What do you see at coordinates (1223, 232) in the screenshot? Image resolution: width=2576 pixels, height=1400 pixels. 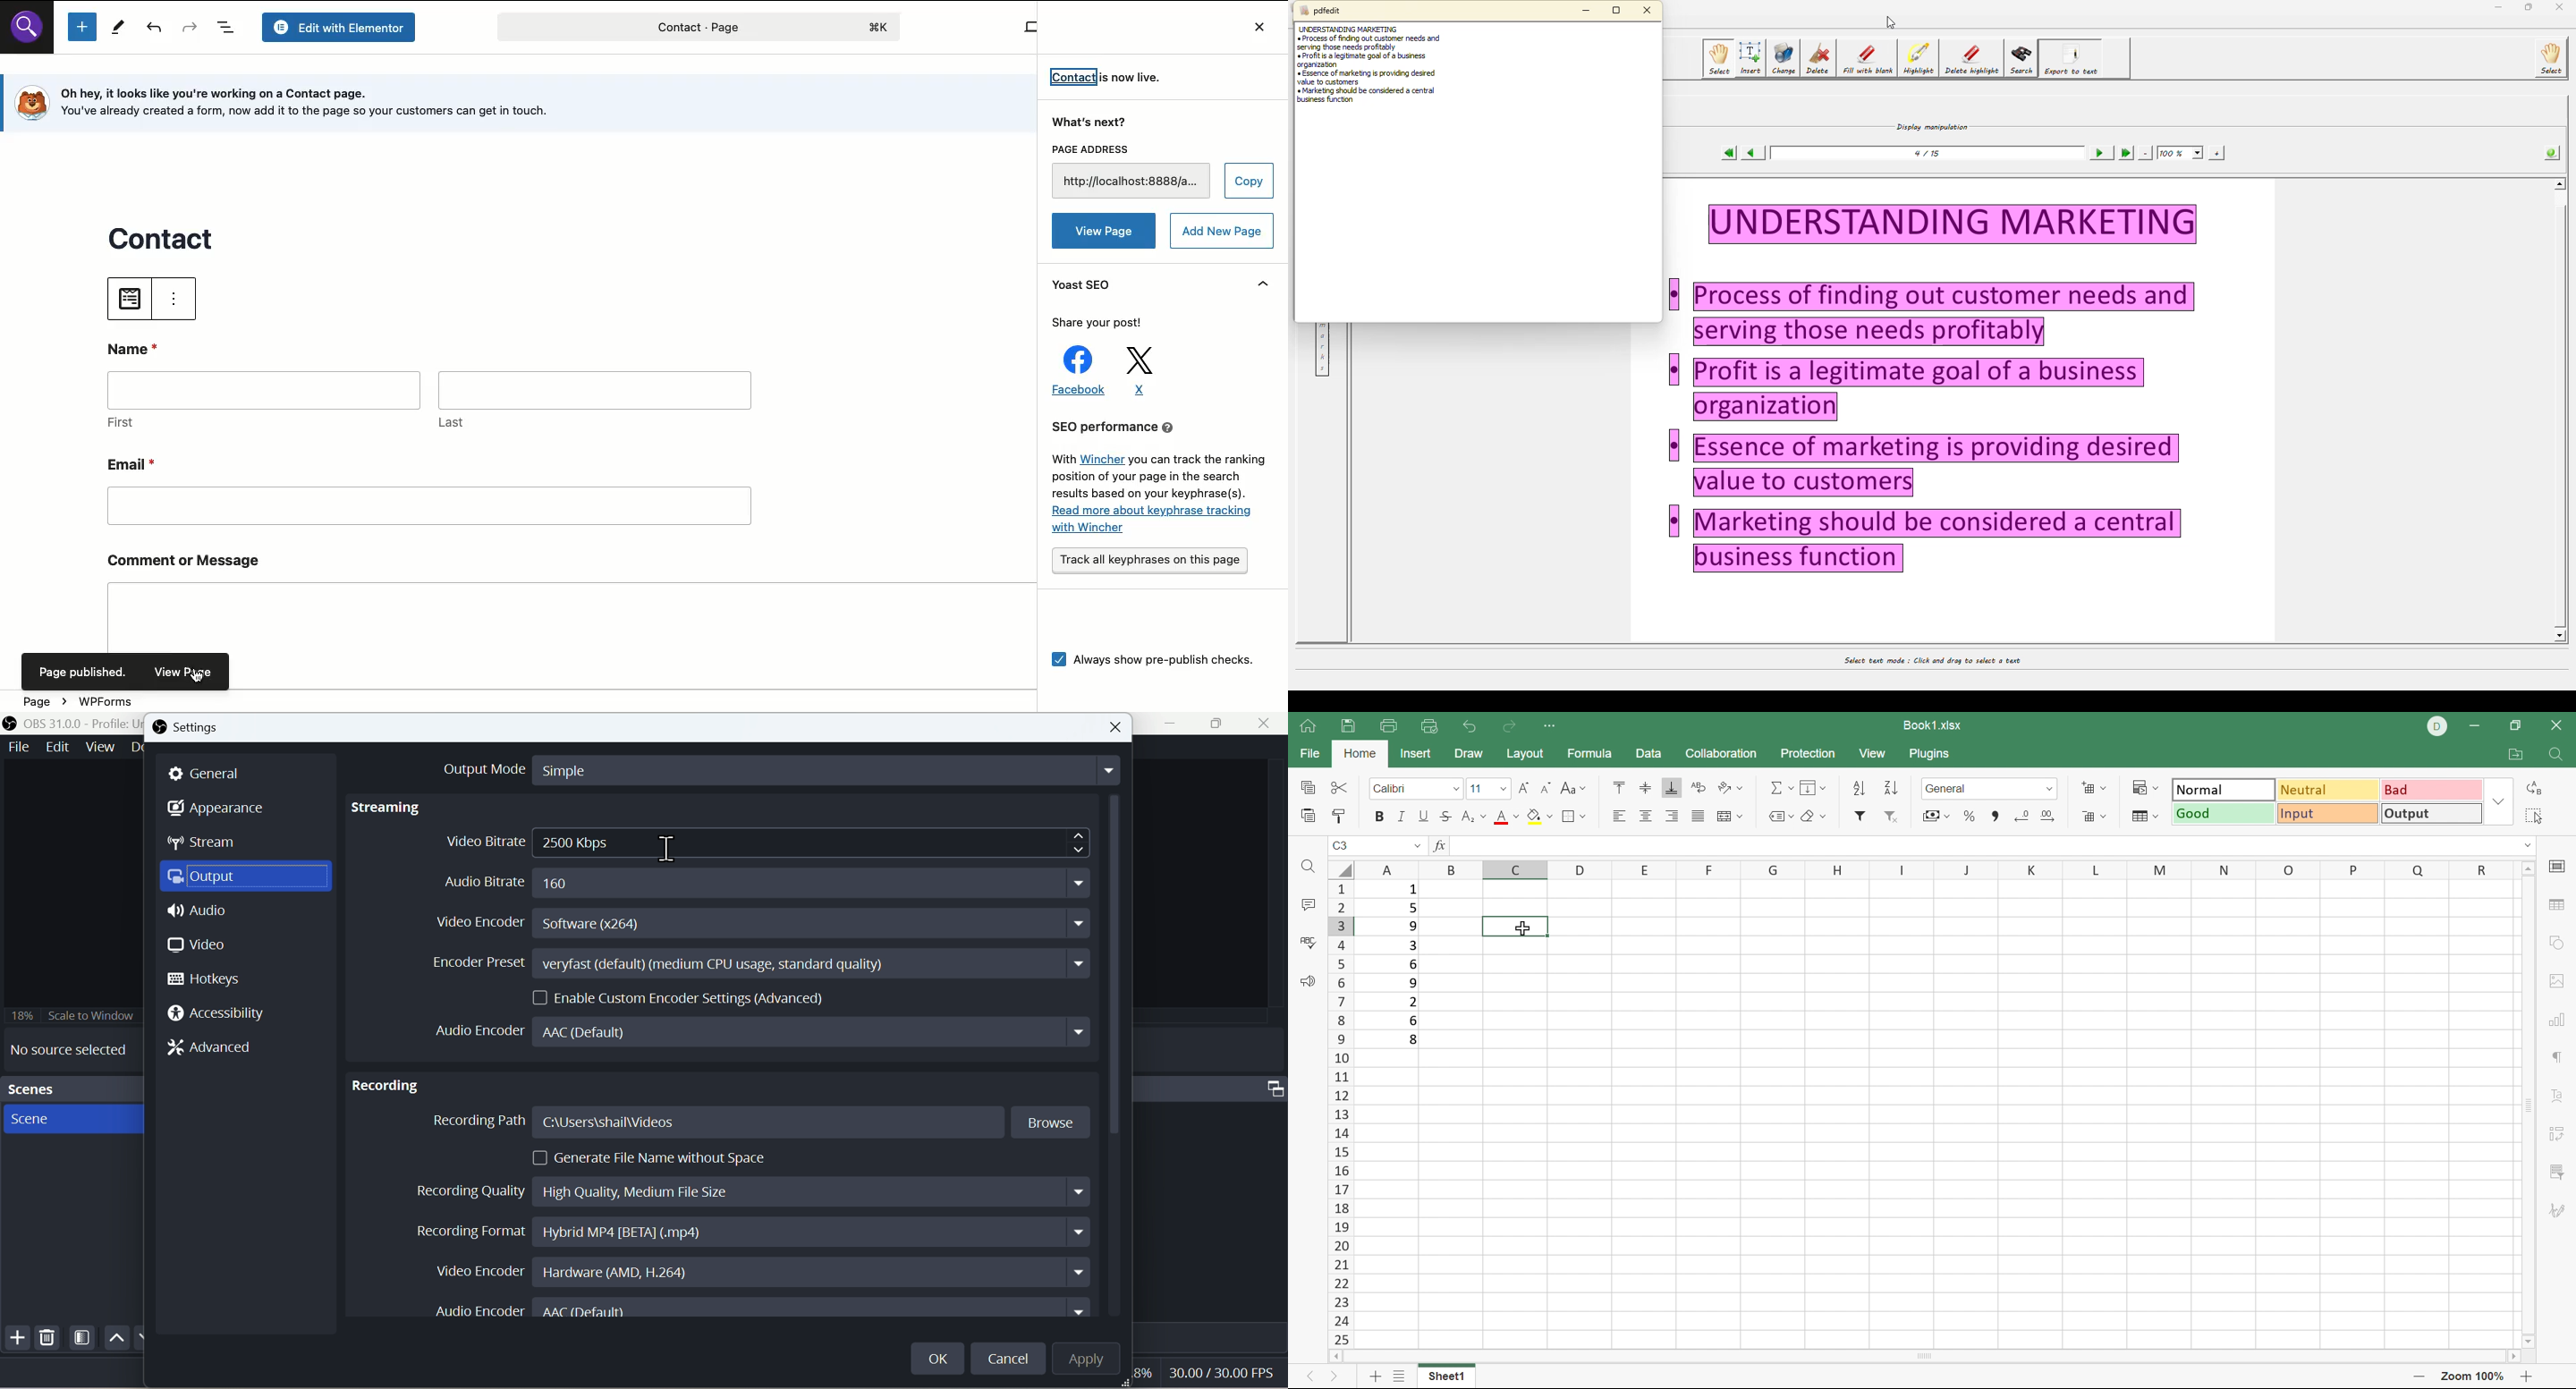 I see `Add new page` at bounding box center [1223, 232].